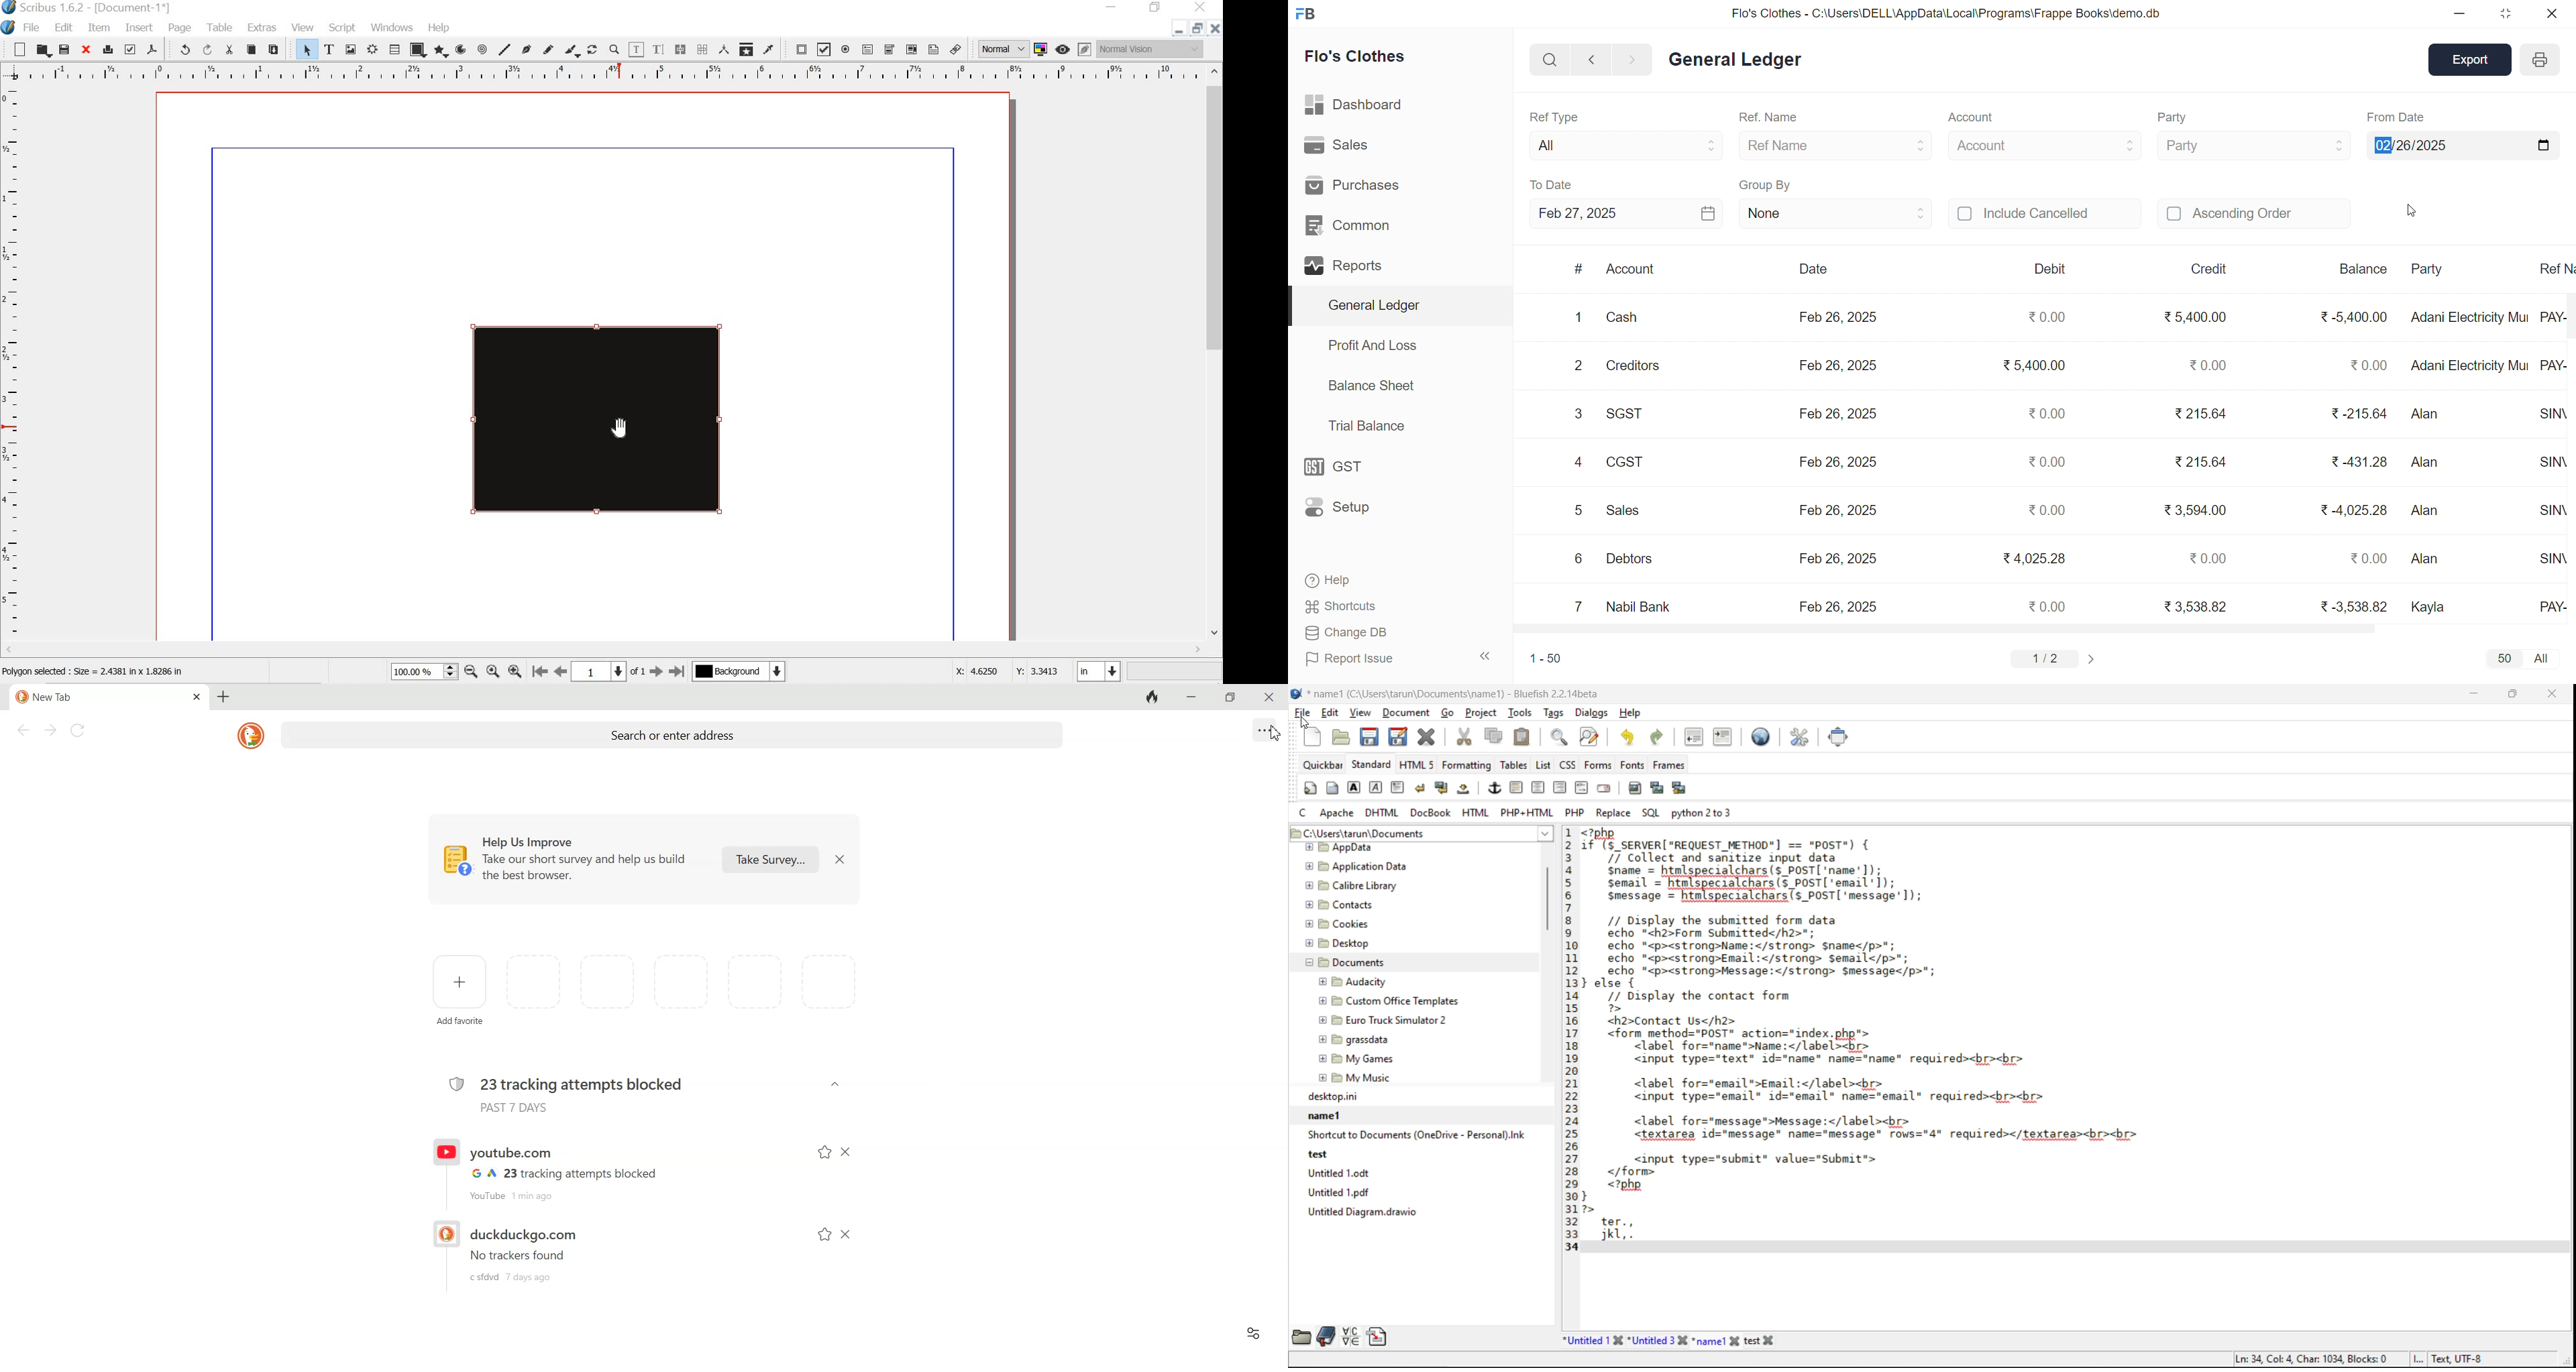 Image resolution: width=2576 pixels, height=1372 pixels. I want to click on 6, so click(1577, 559).